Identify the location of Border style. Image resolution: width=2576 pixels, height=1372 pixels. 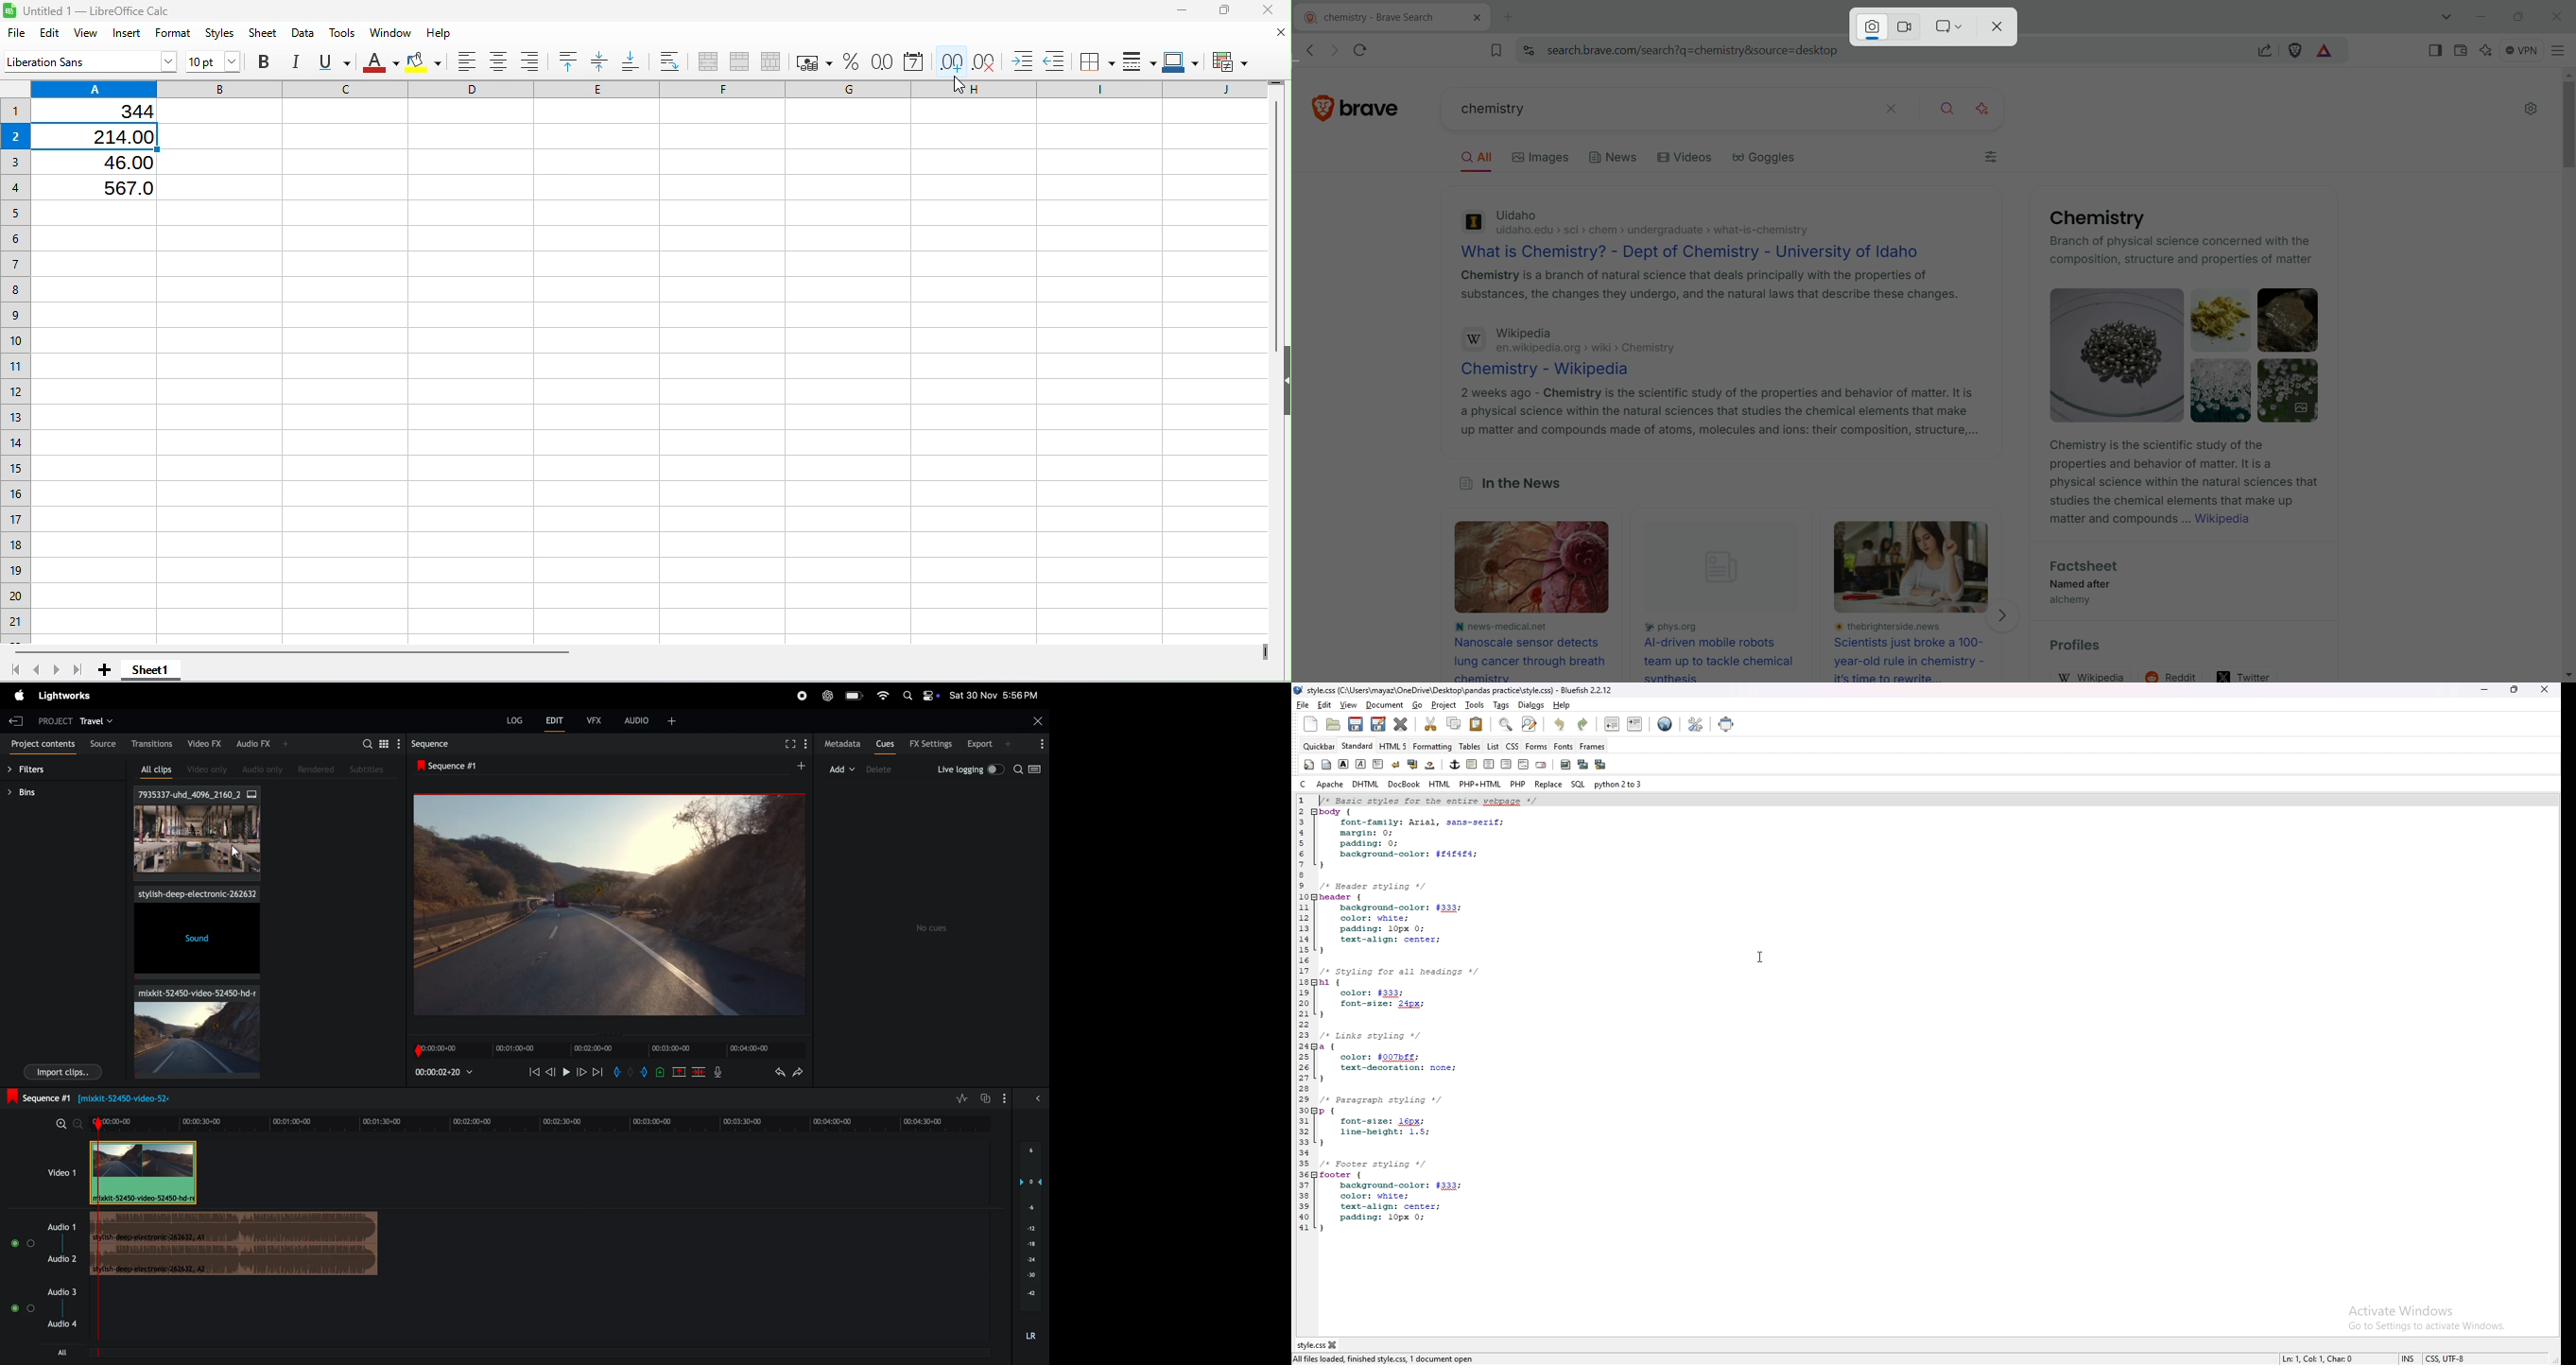
(1136, 60).